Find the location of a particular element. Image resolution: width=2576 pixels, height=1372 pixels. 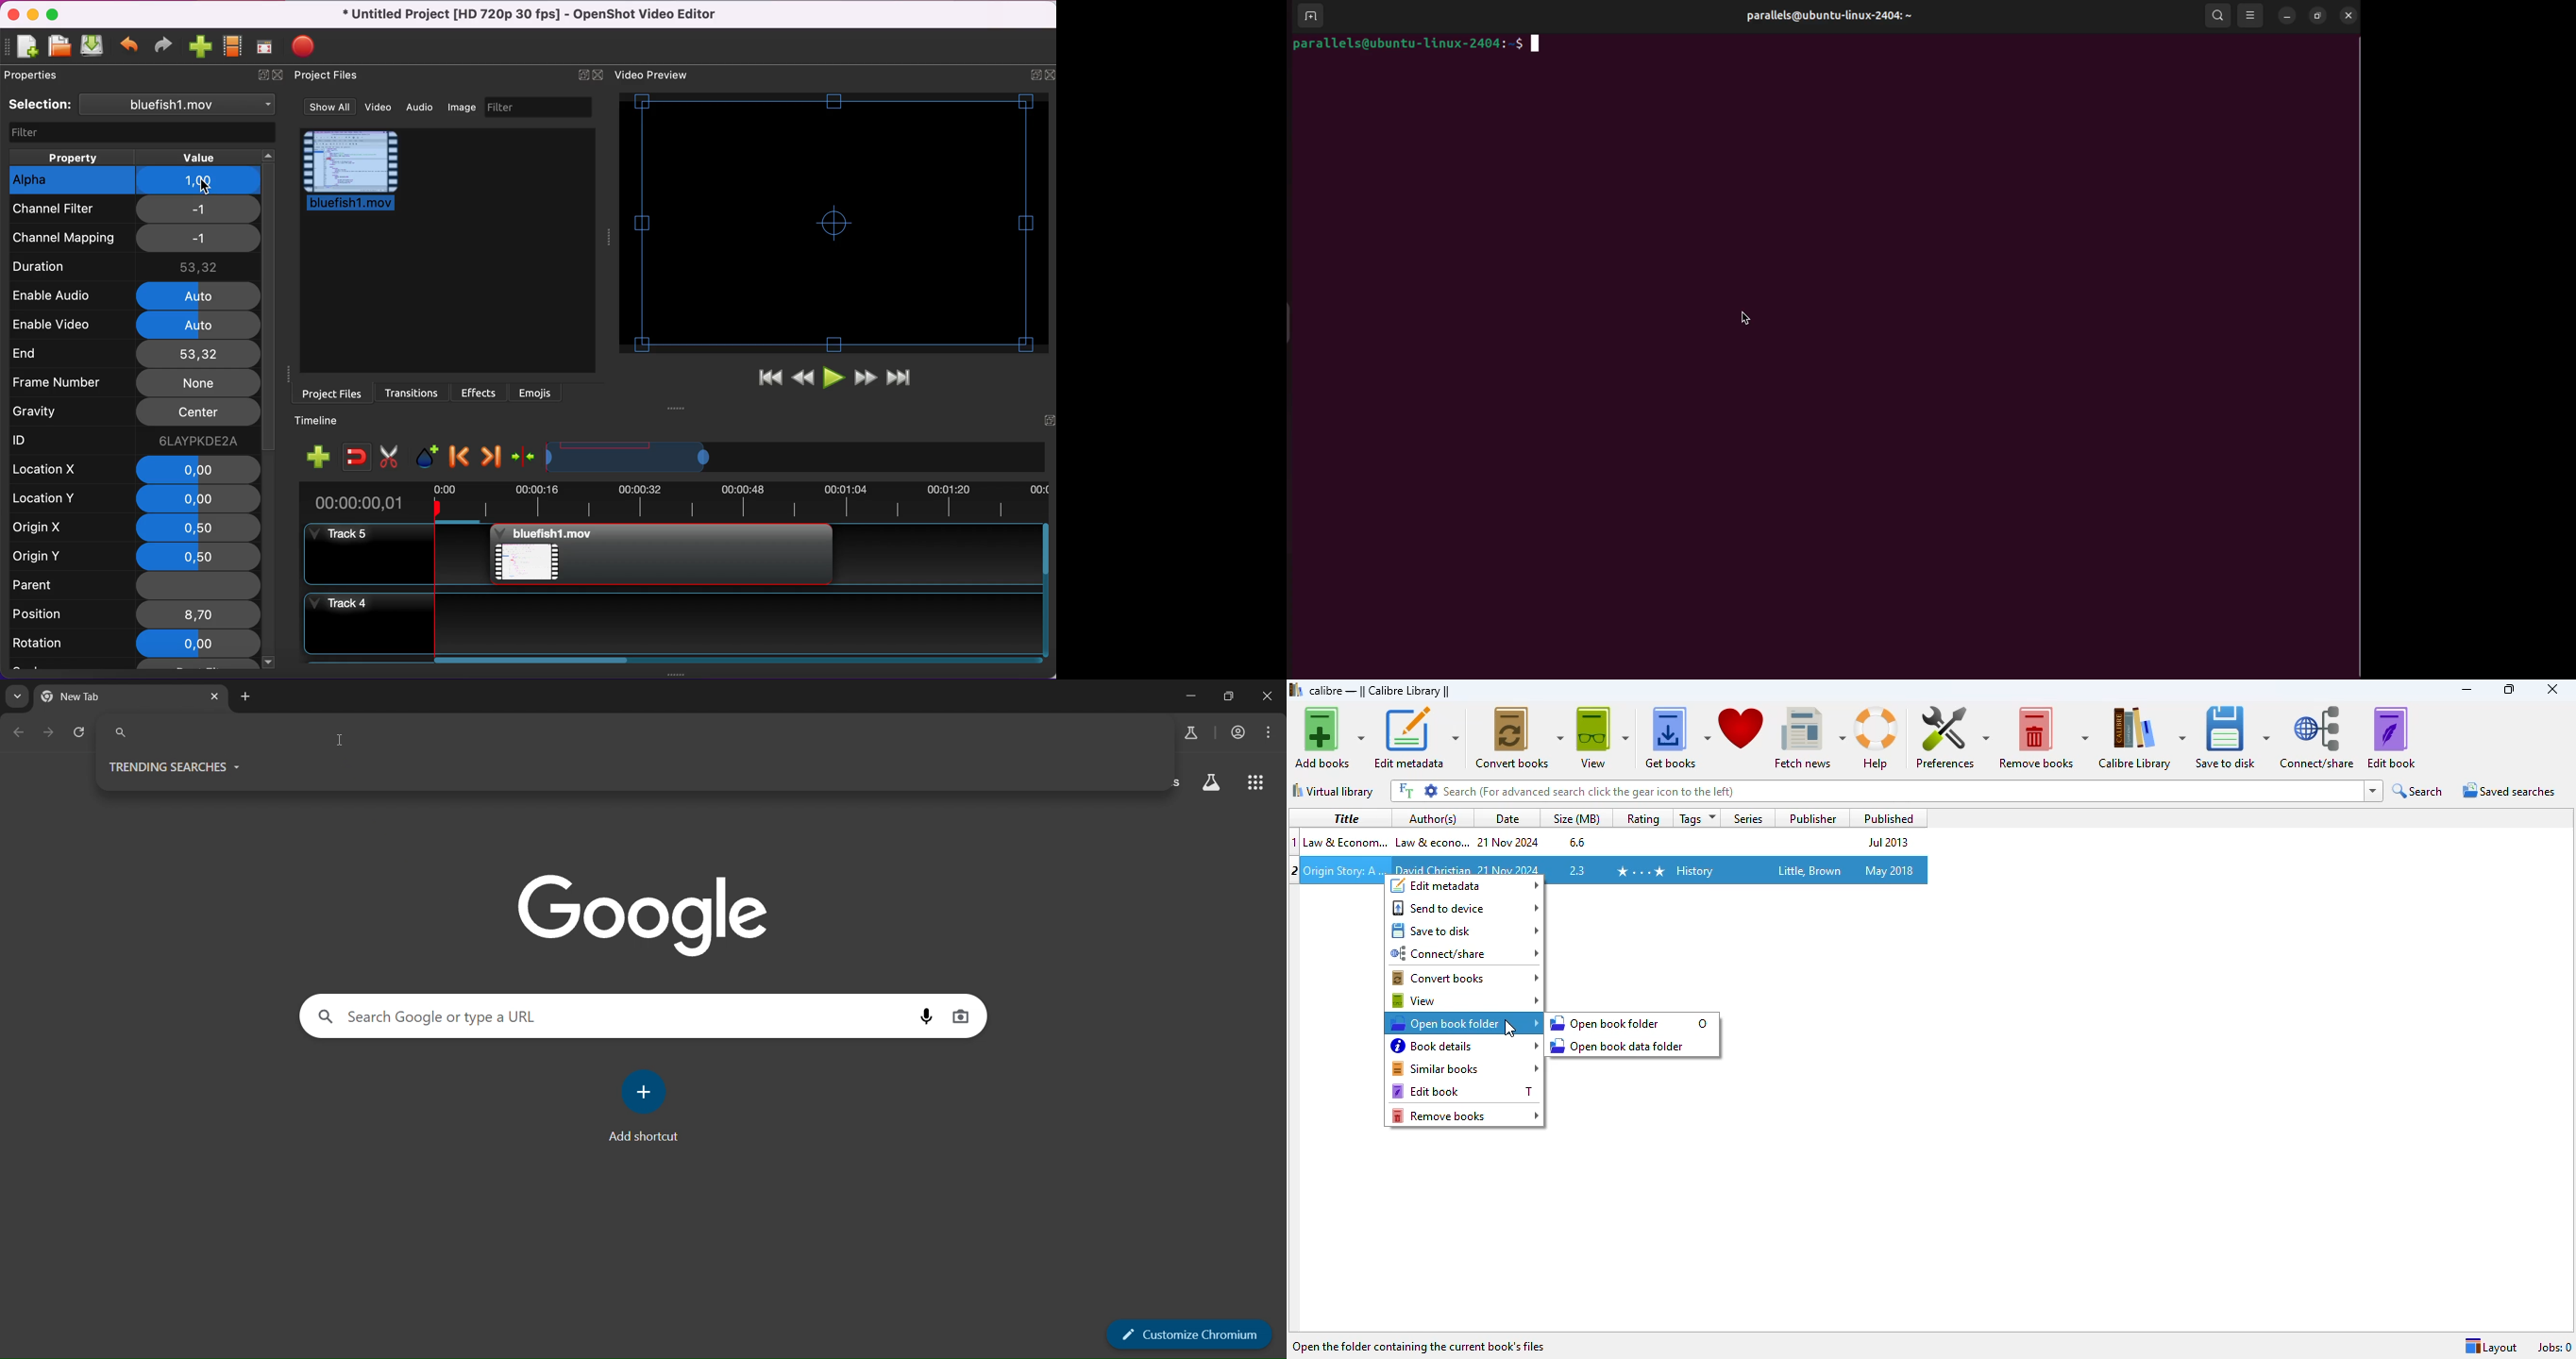

full screen is located at coordinates (266, 43).